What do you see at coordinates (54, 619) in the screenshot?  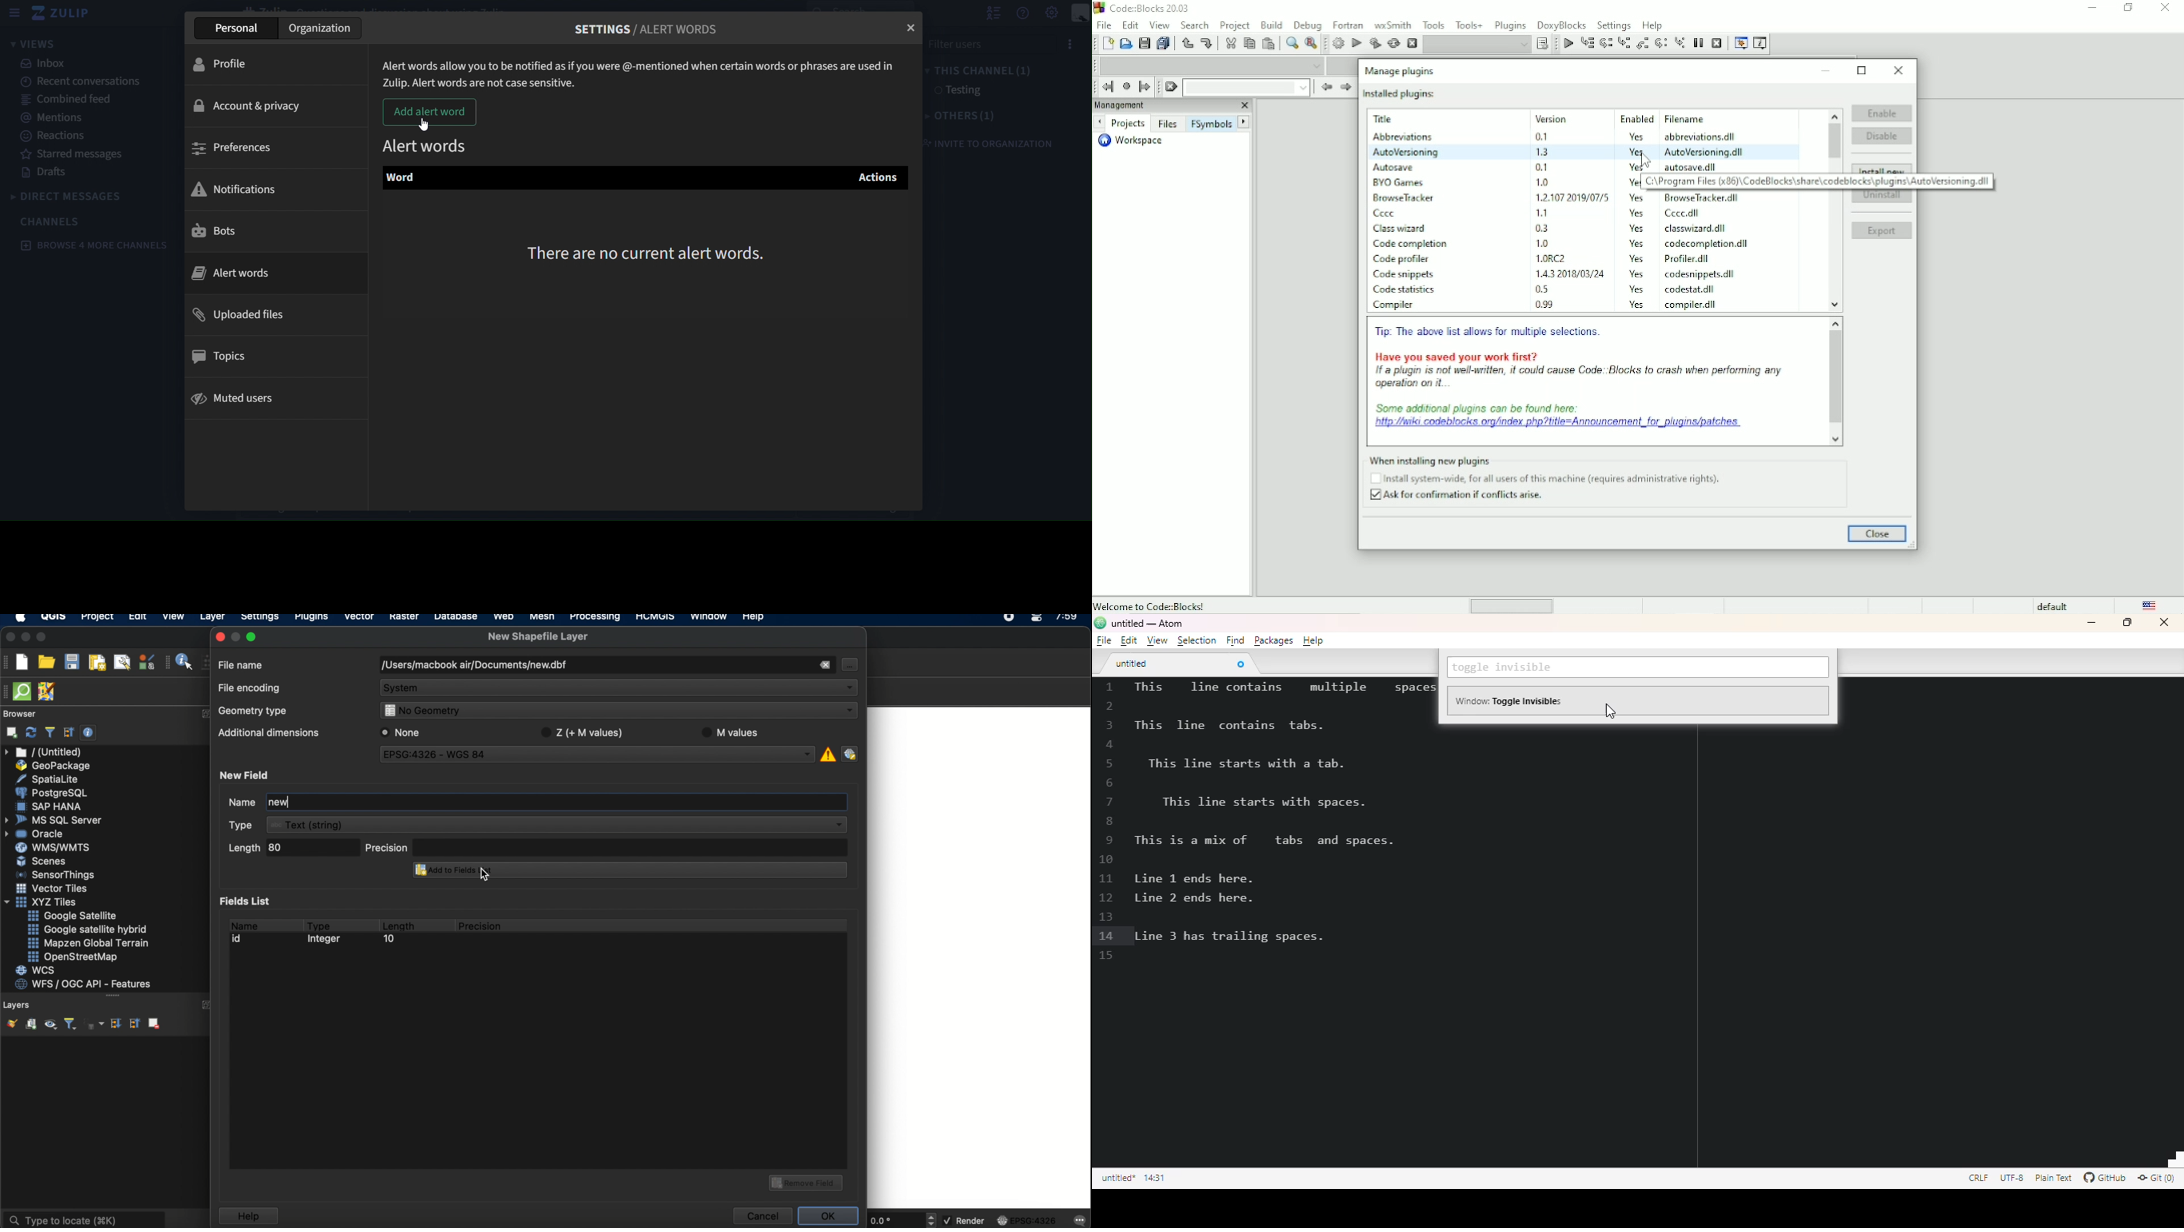 I see `QGIS` at bounding box center [54, 619].